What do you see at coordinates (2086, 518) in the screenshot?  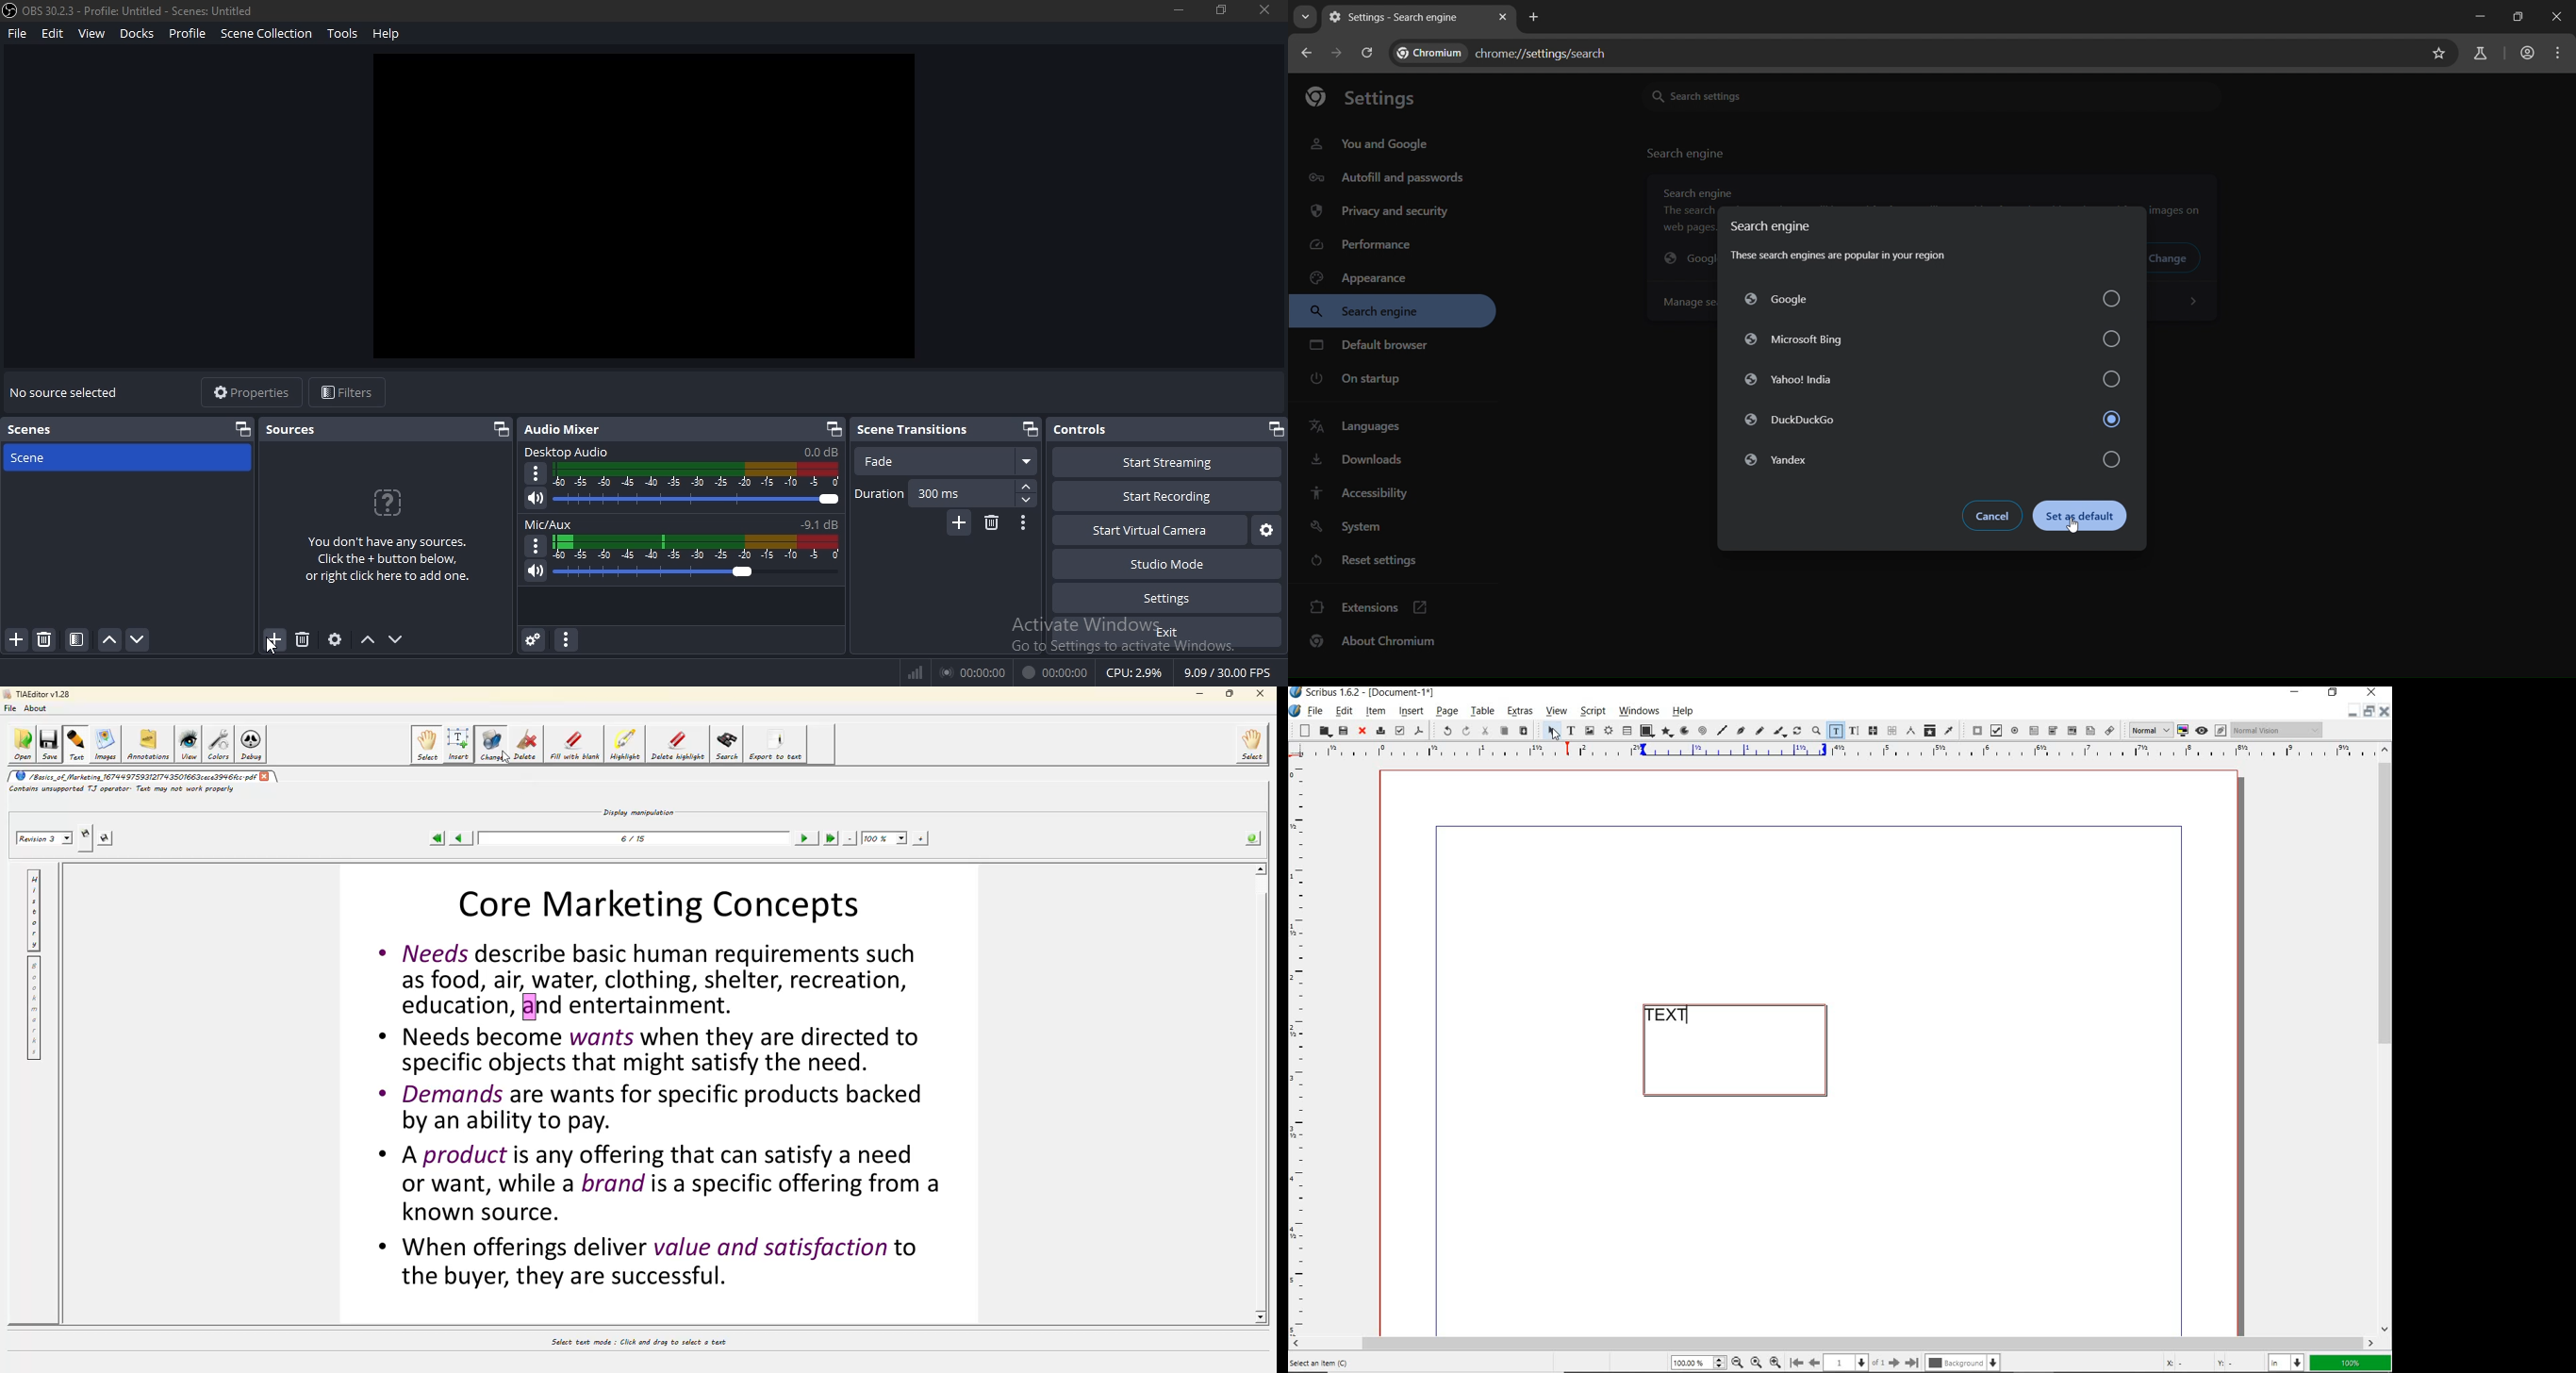 I see `set as default` at bounding box center [2086, 518].